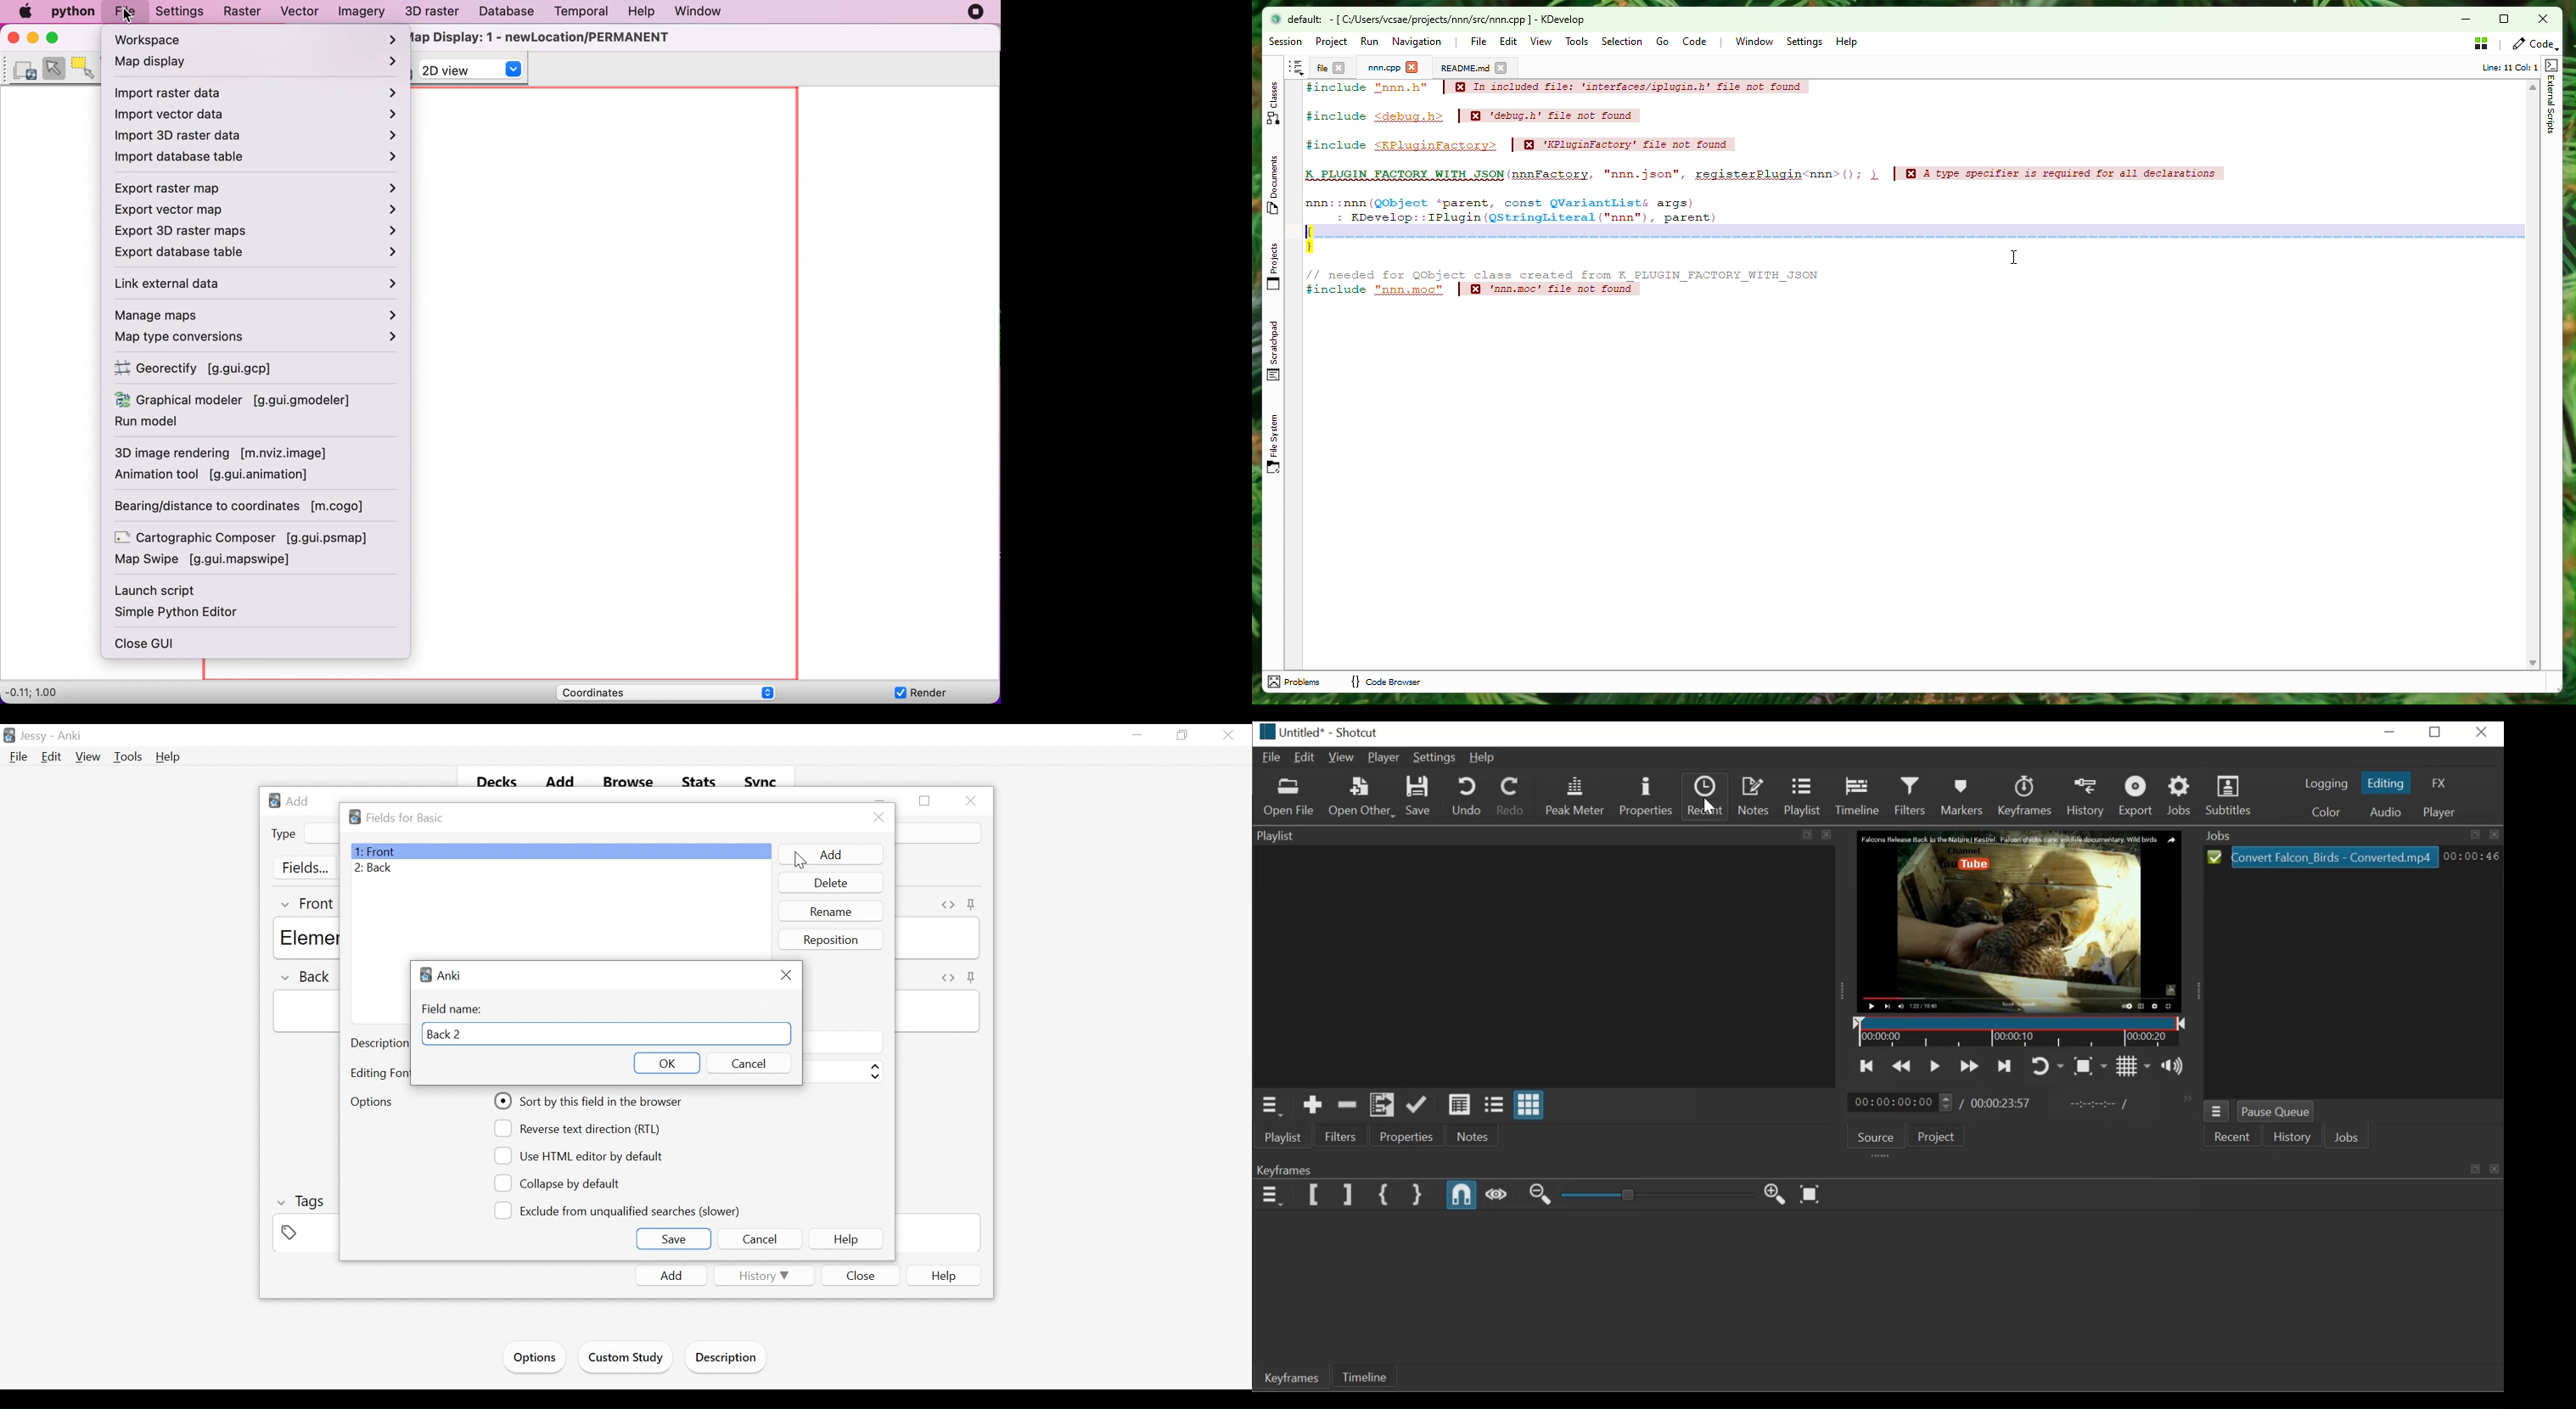 This screenshot has height=1428, width=2576. What do you see at coordinates (2217, 1113) in the screenshot?
I see `Job Menu` at bounding box center [2217, 1113].